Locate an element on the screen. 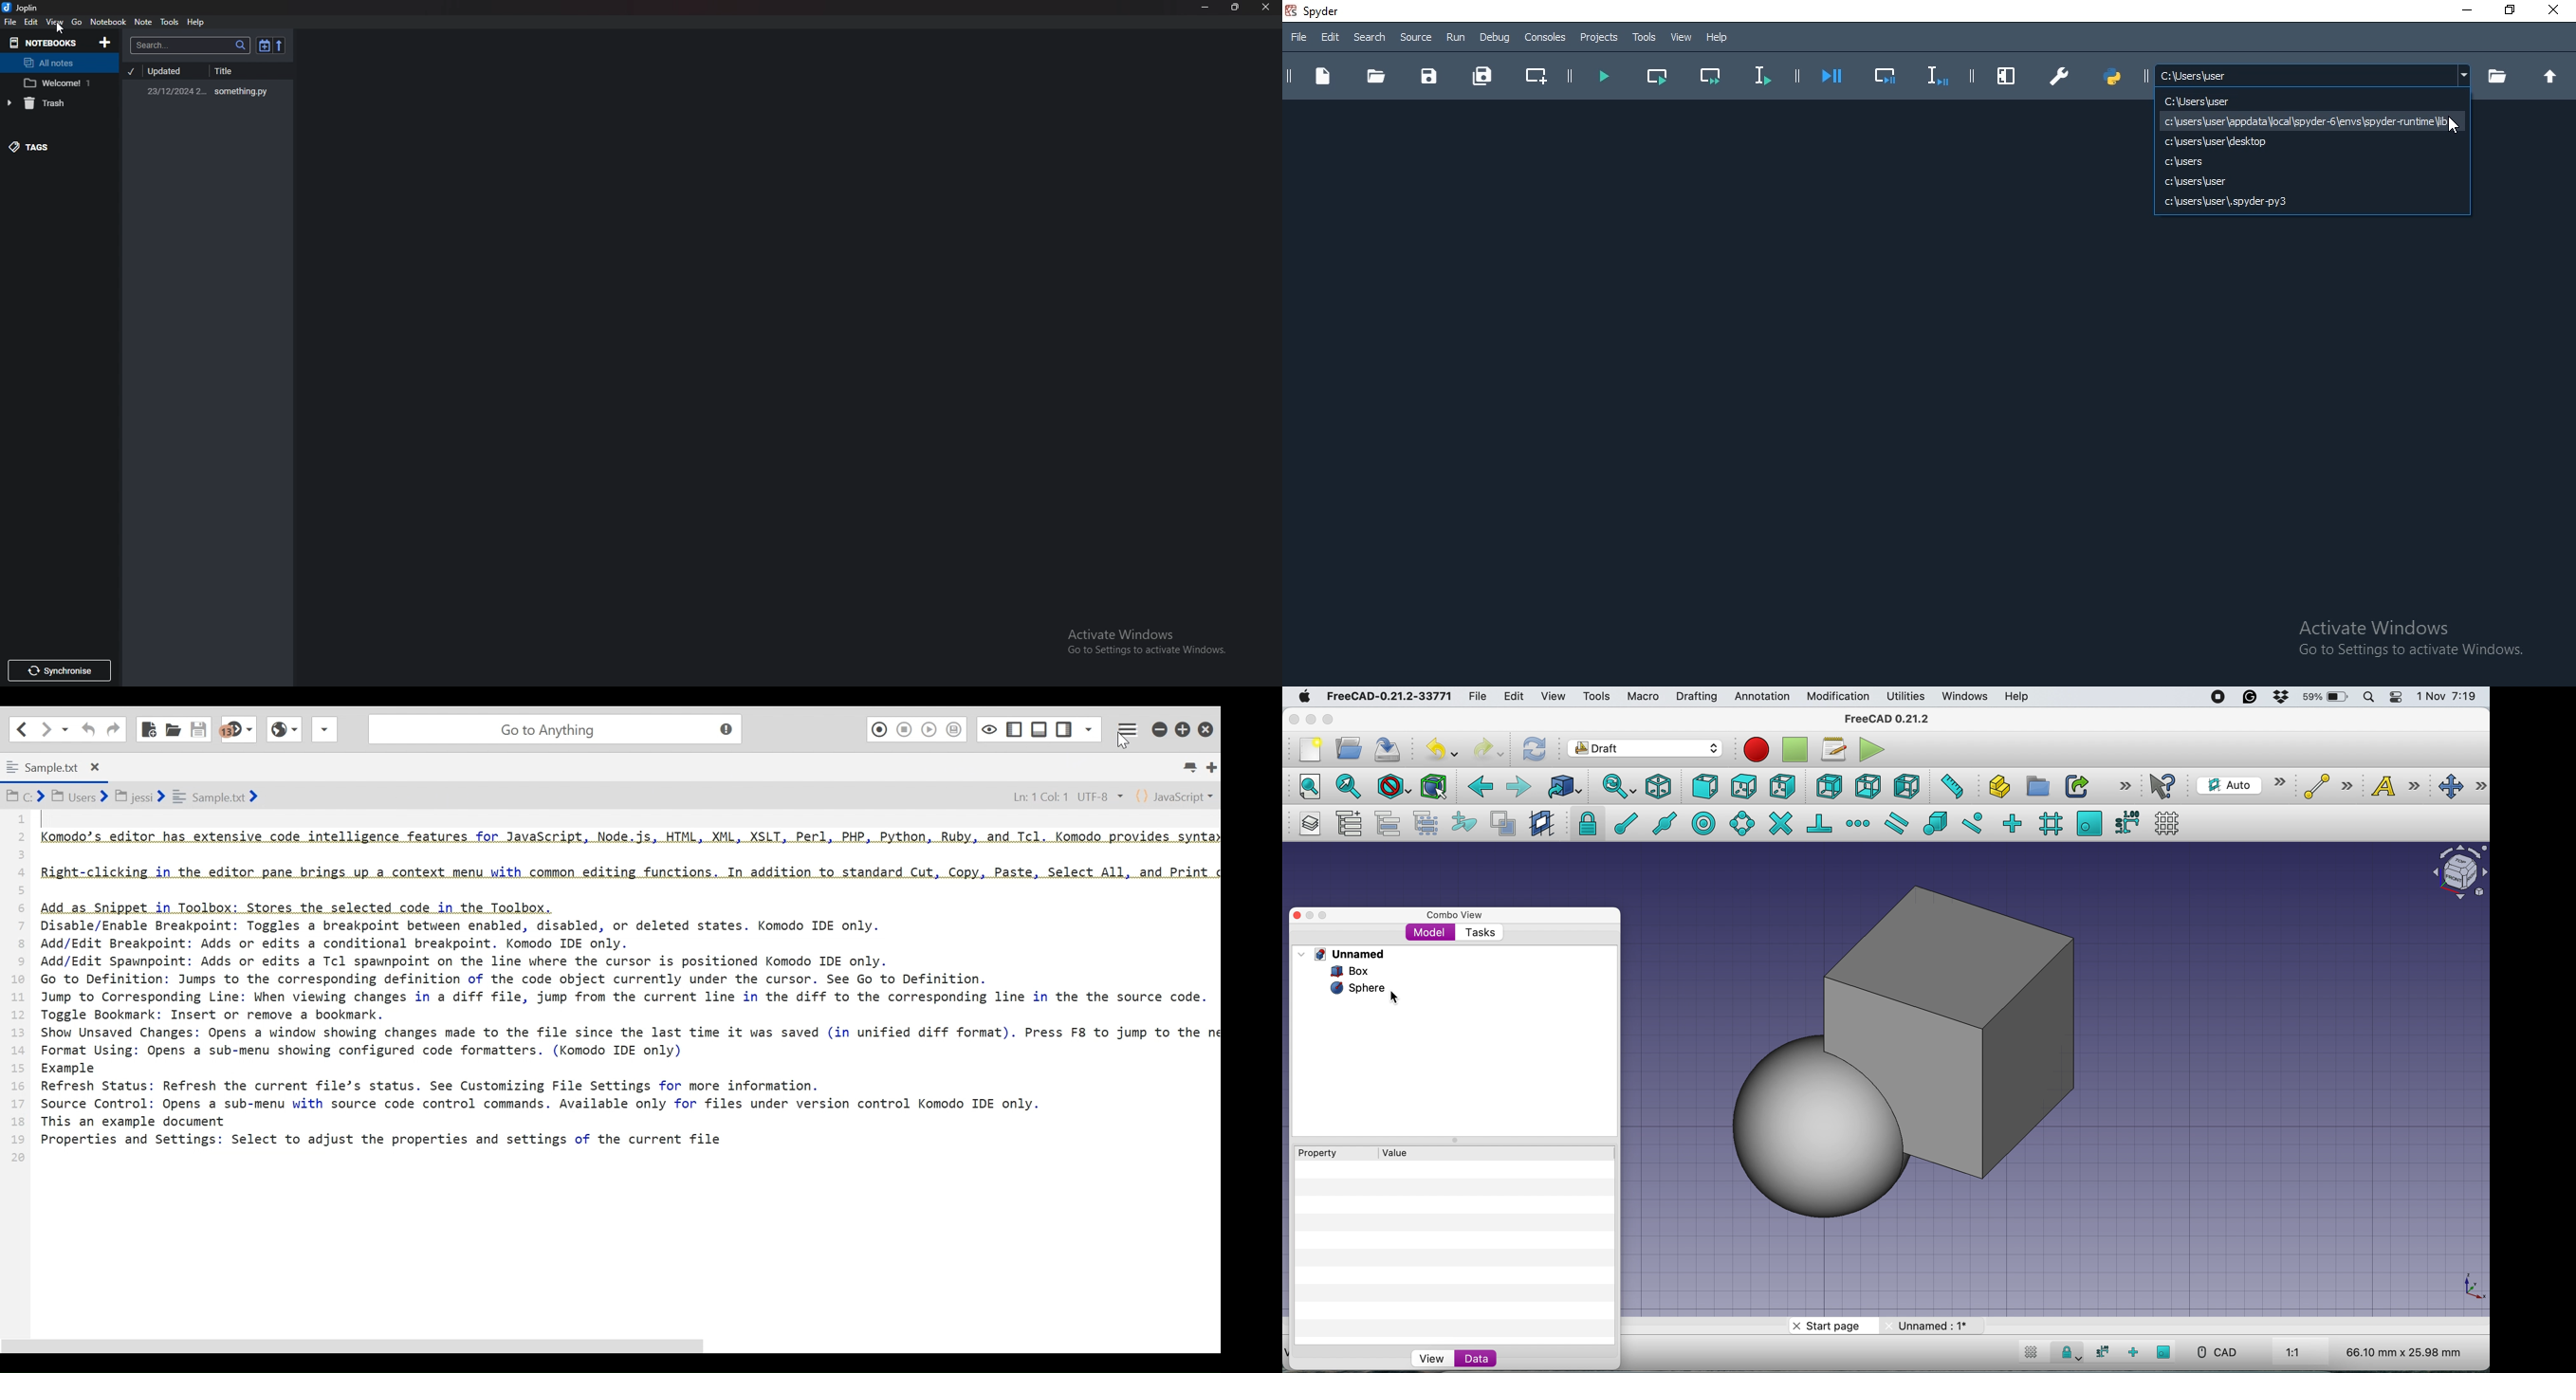 The image size is (2576, 1400). Minimise is located at coordinates (2464, 10).